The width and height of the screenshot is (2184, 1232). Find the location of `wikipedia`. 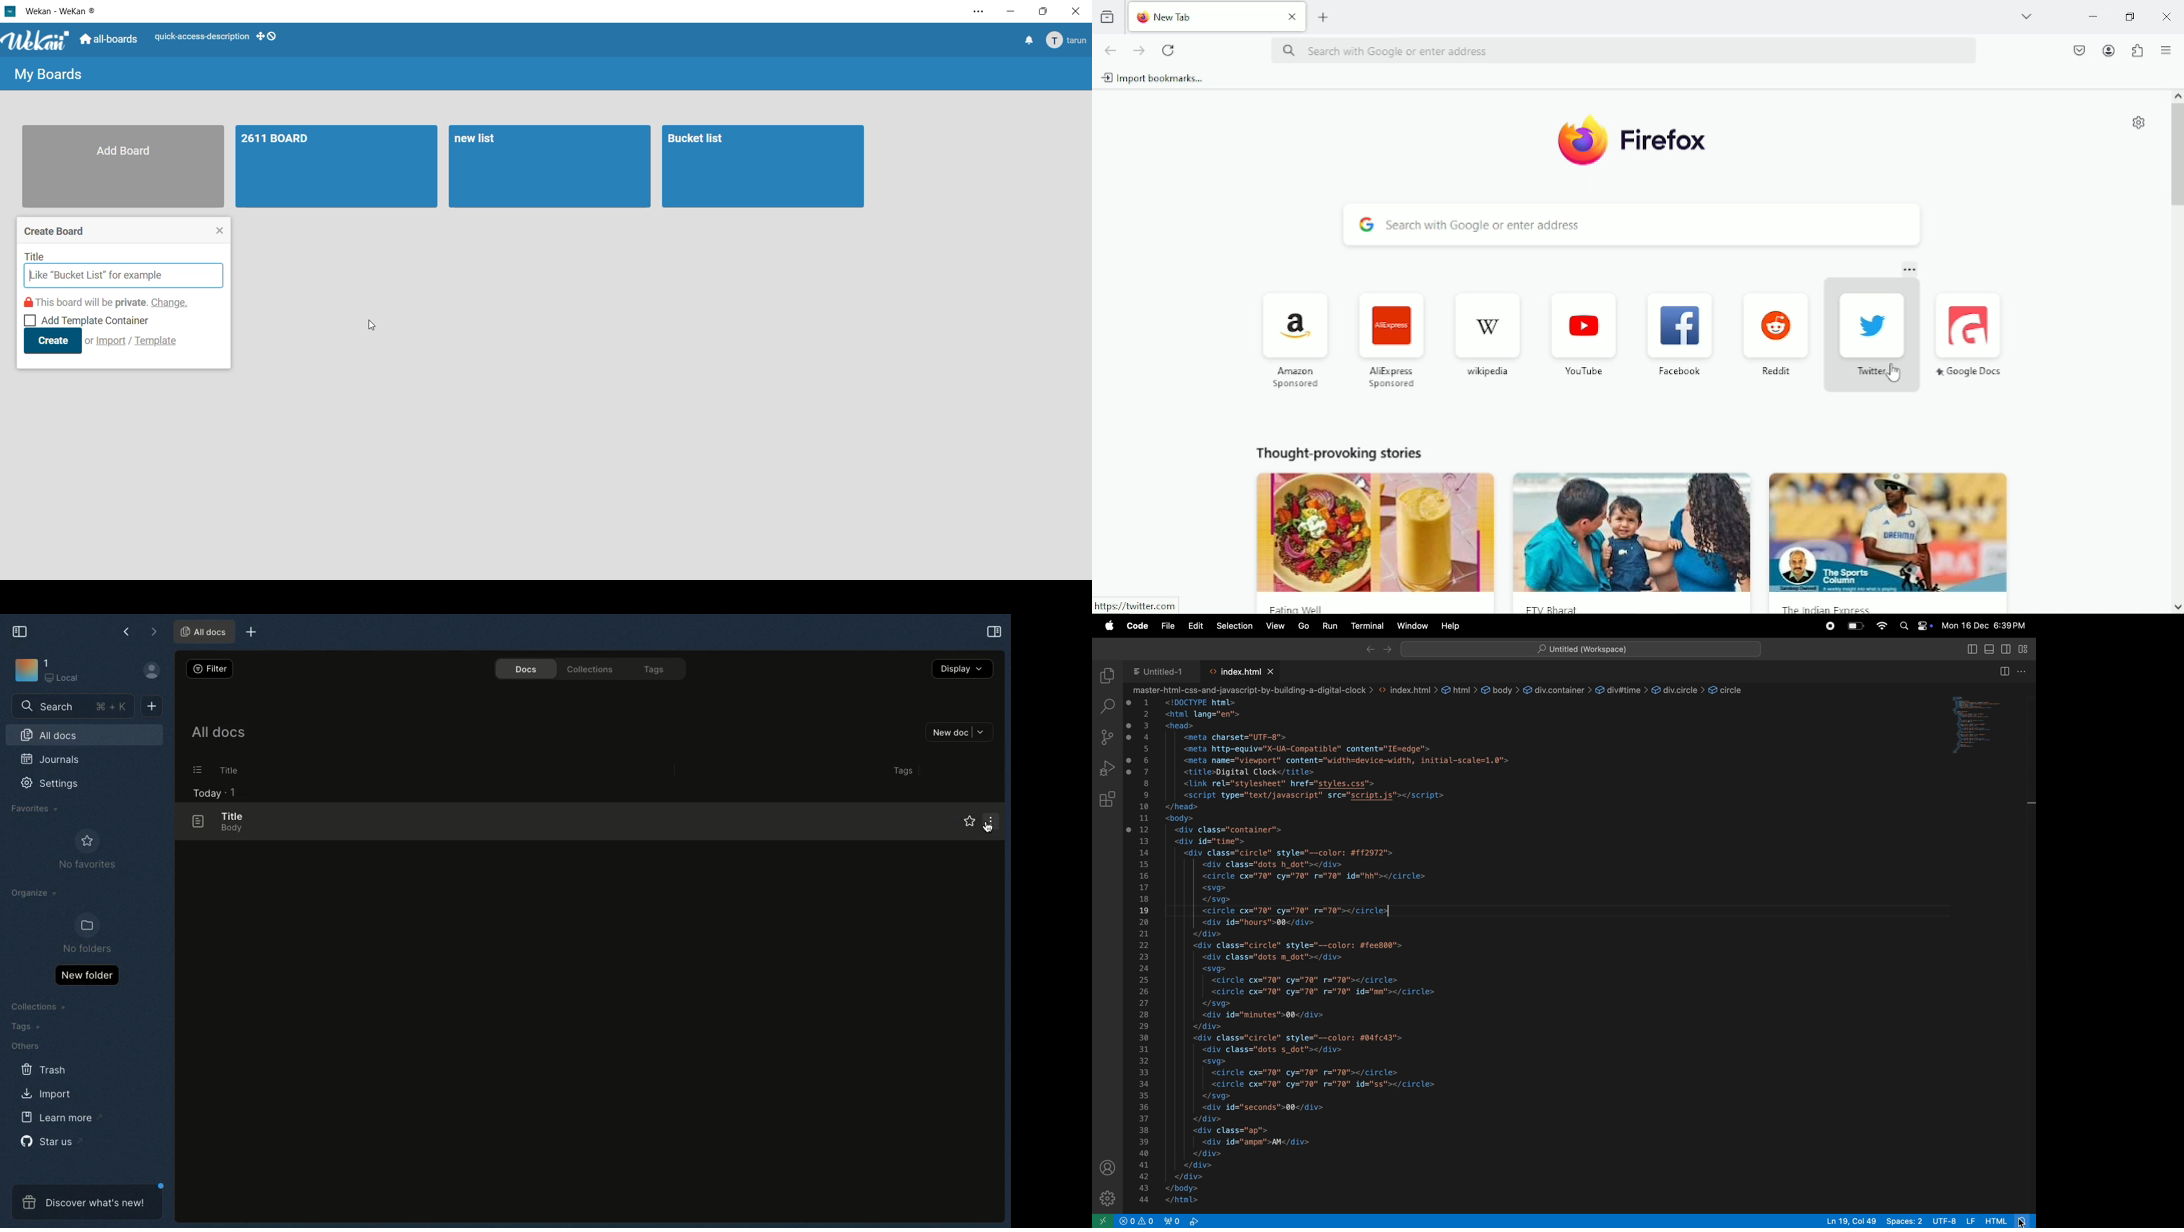

wikipedia is located at coordinates (1486, 334).